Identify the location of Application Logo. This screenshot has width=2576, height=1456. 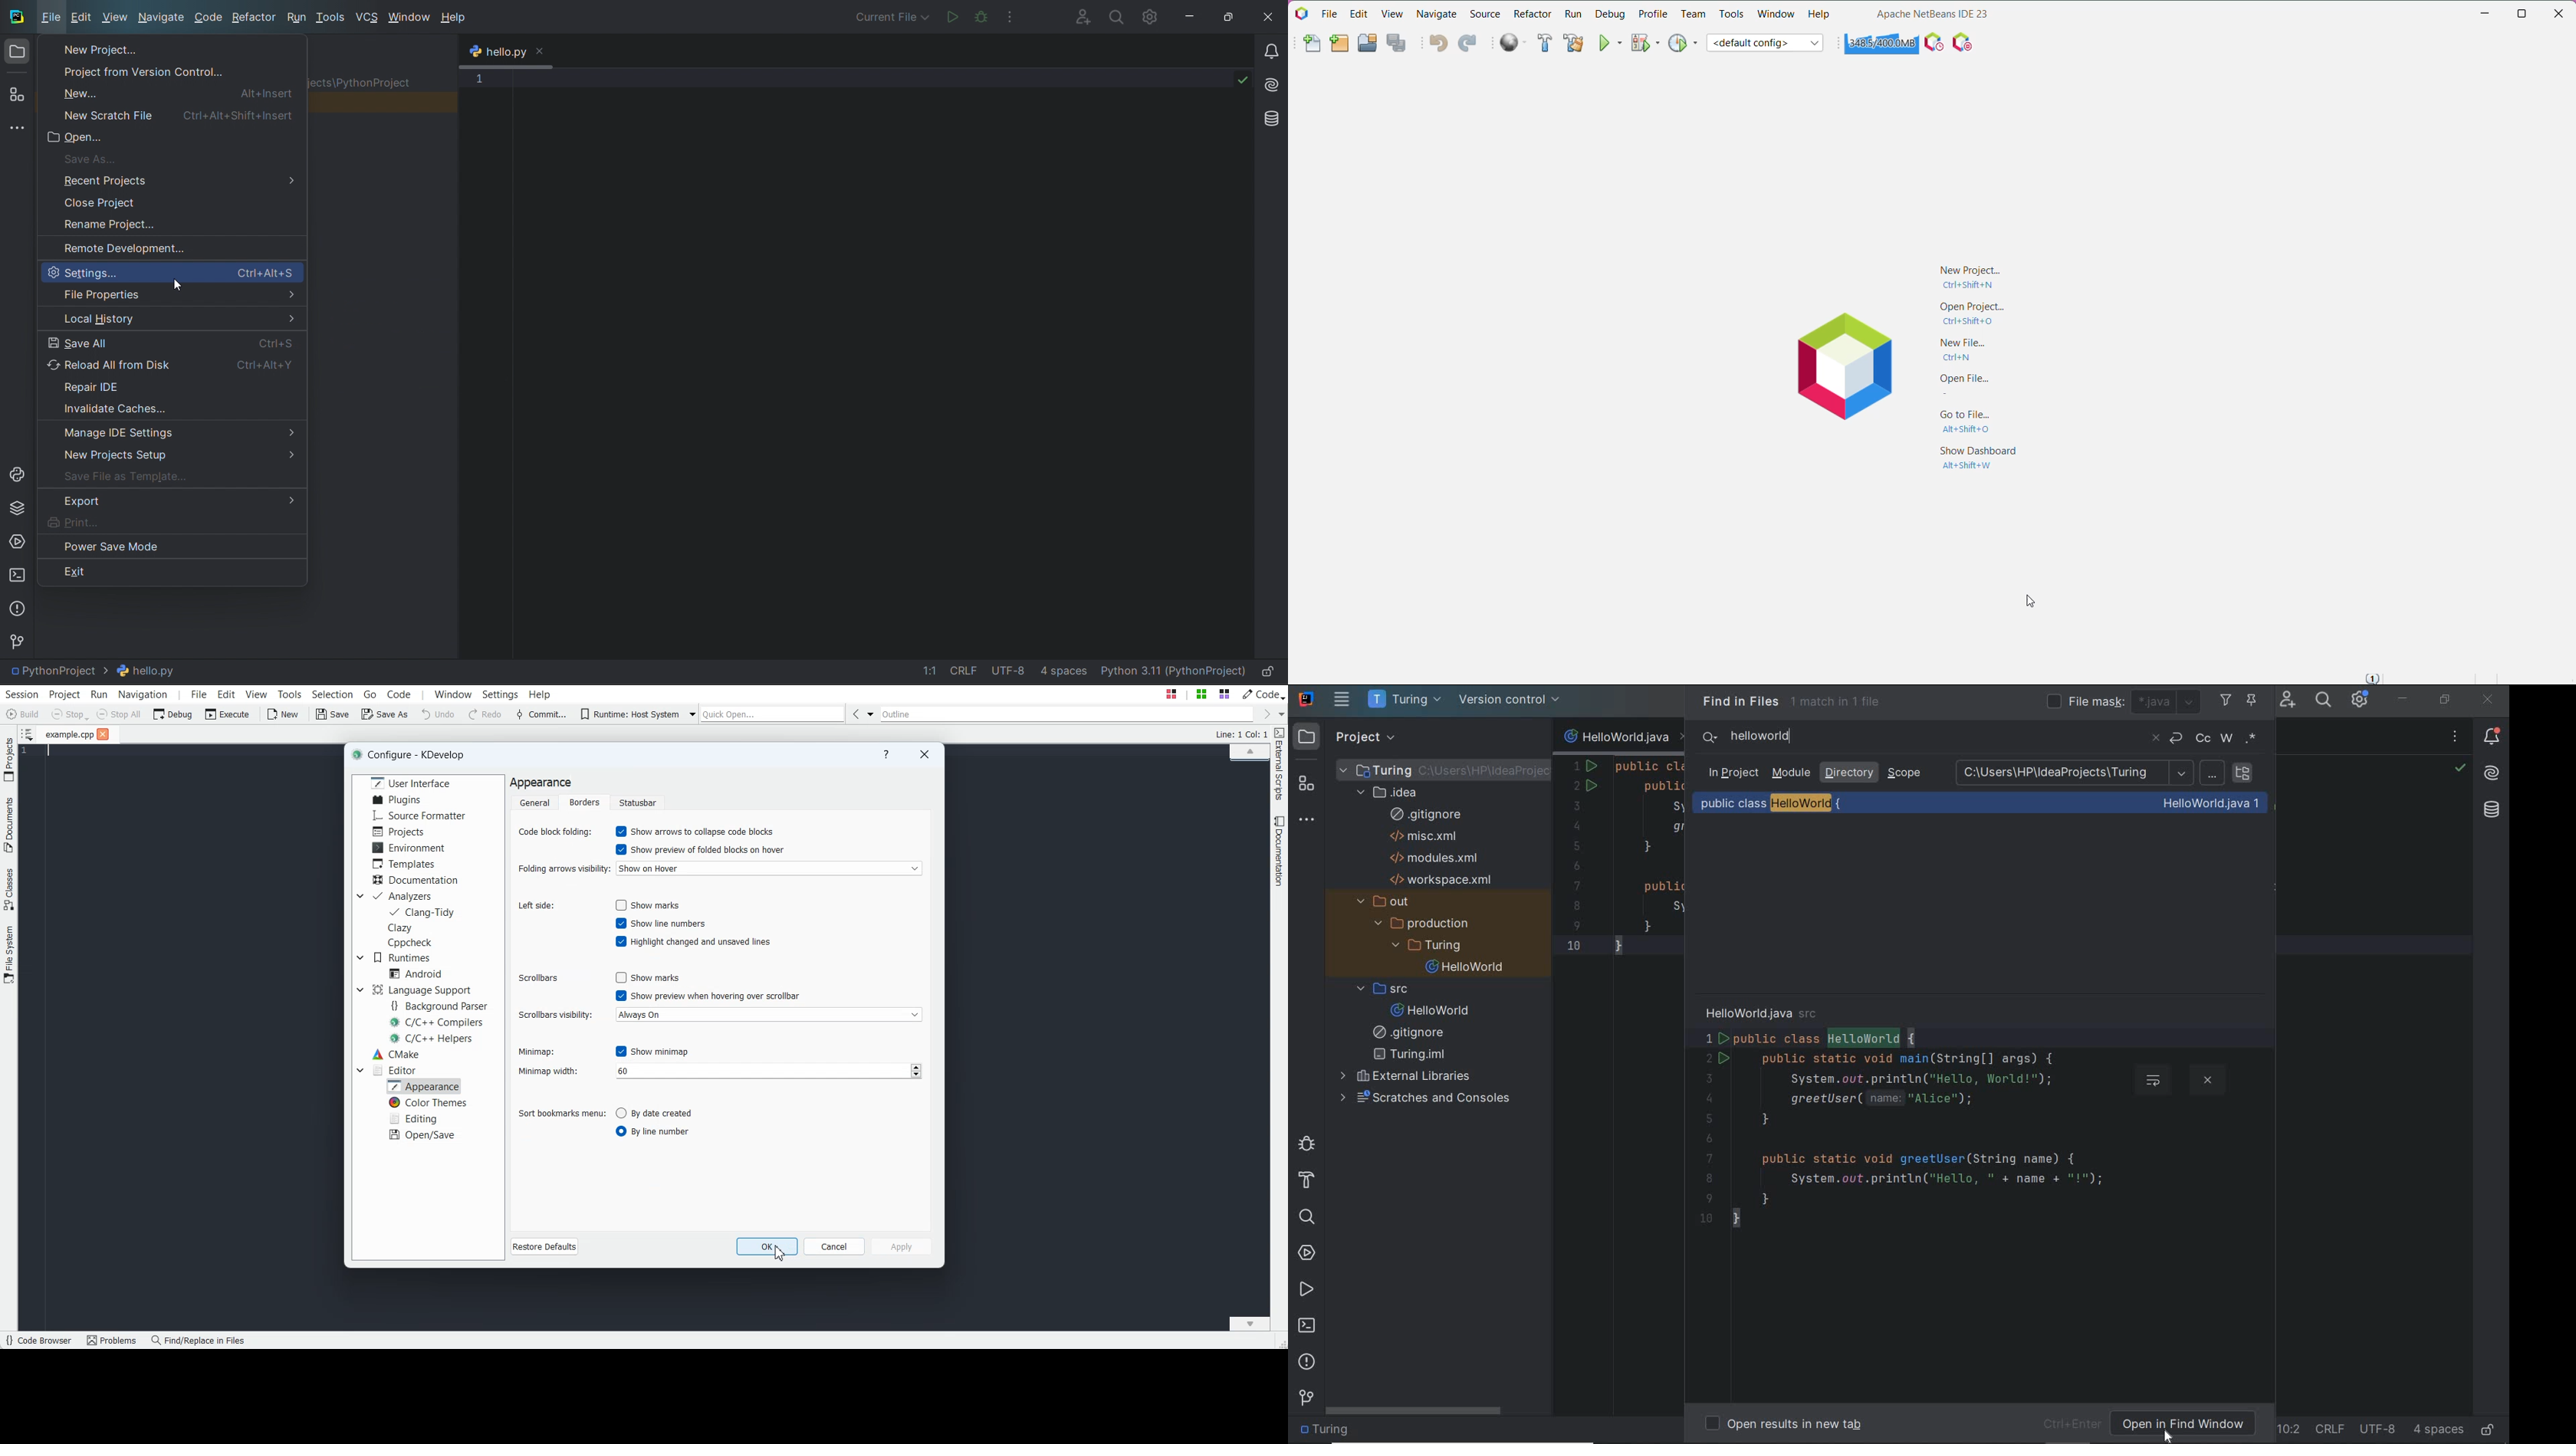
(1849, 367).